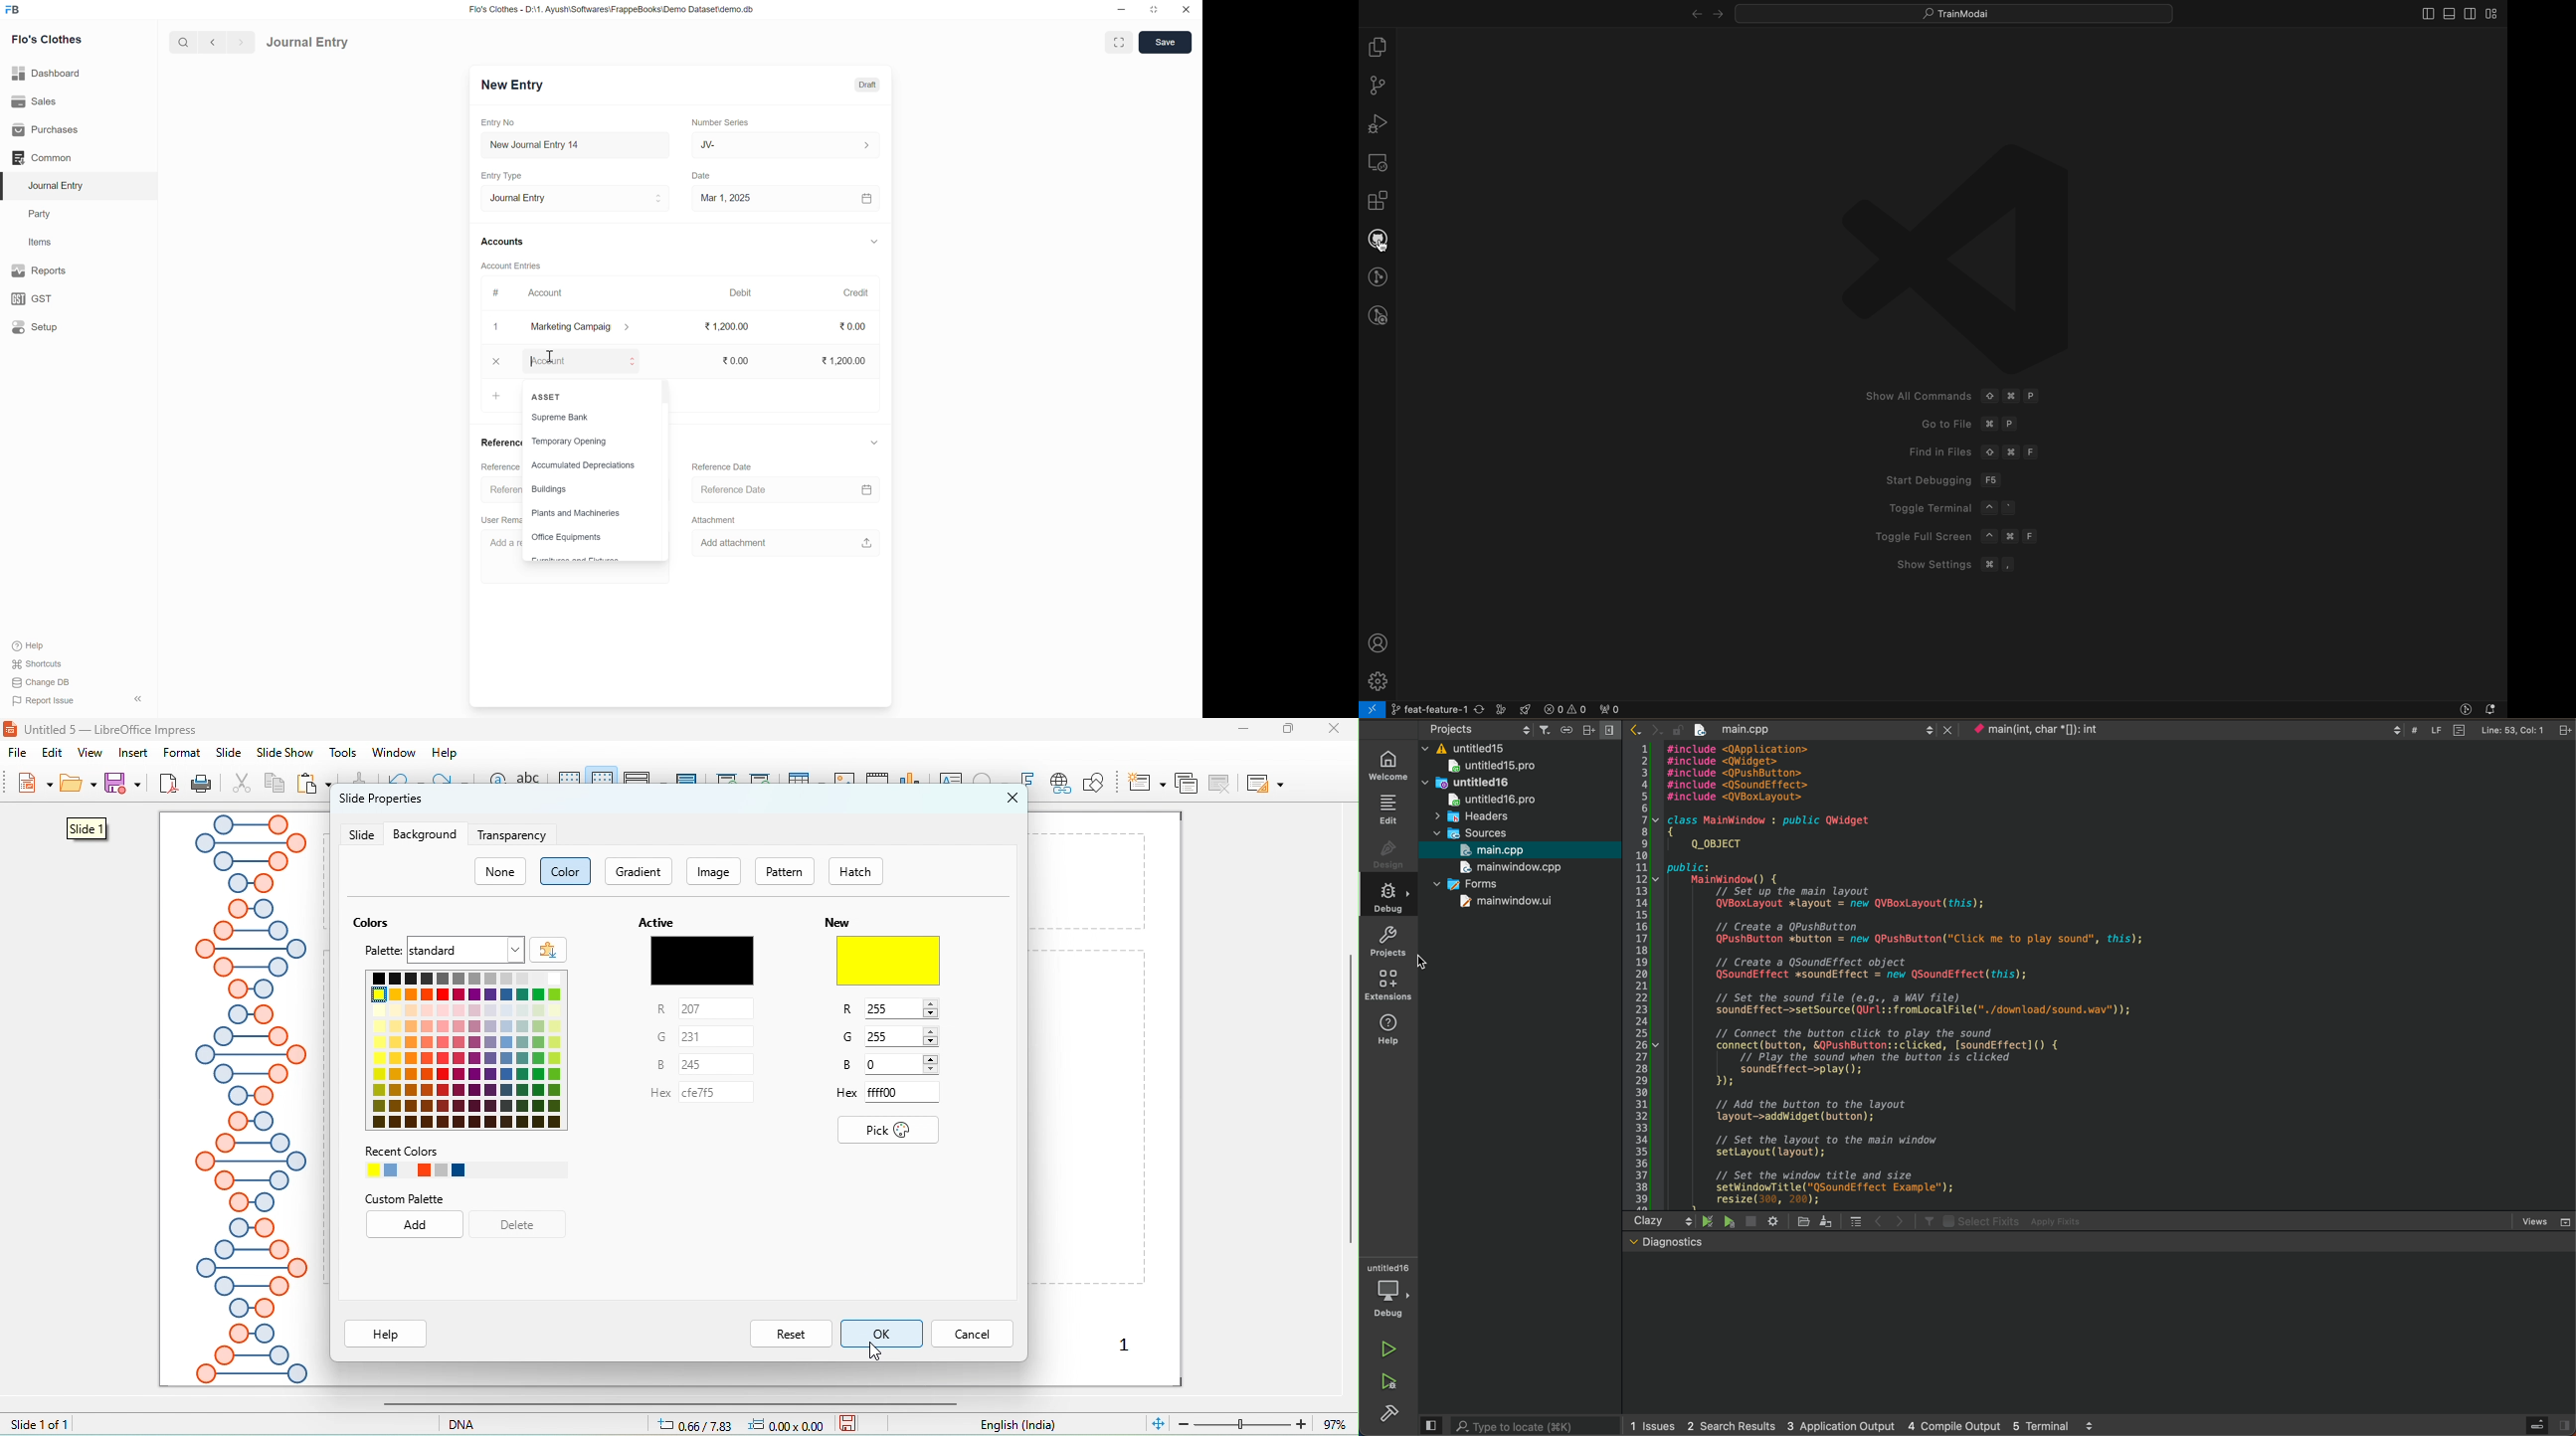  What do you see at coordinates (892, 961) in the screenshot?
I see `selected color changed` at bounding box center [892, 961].